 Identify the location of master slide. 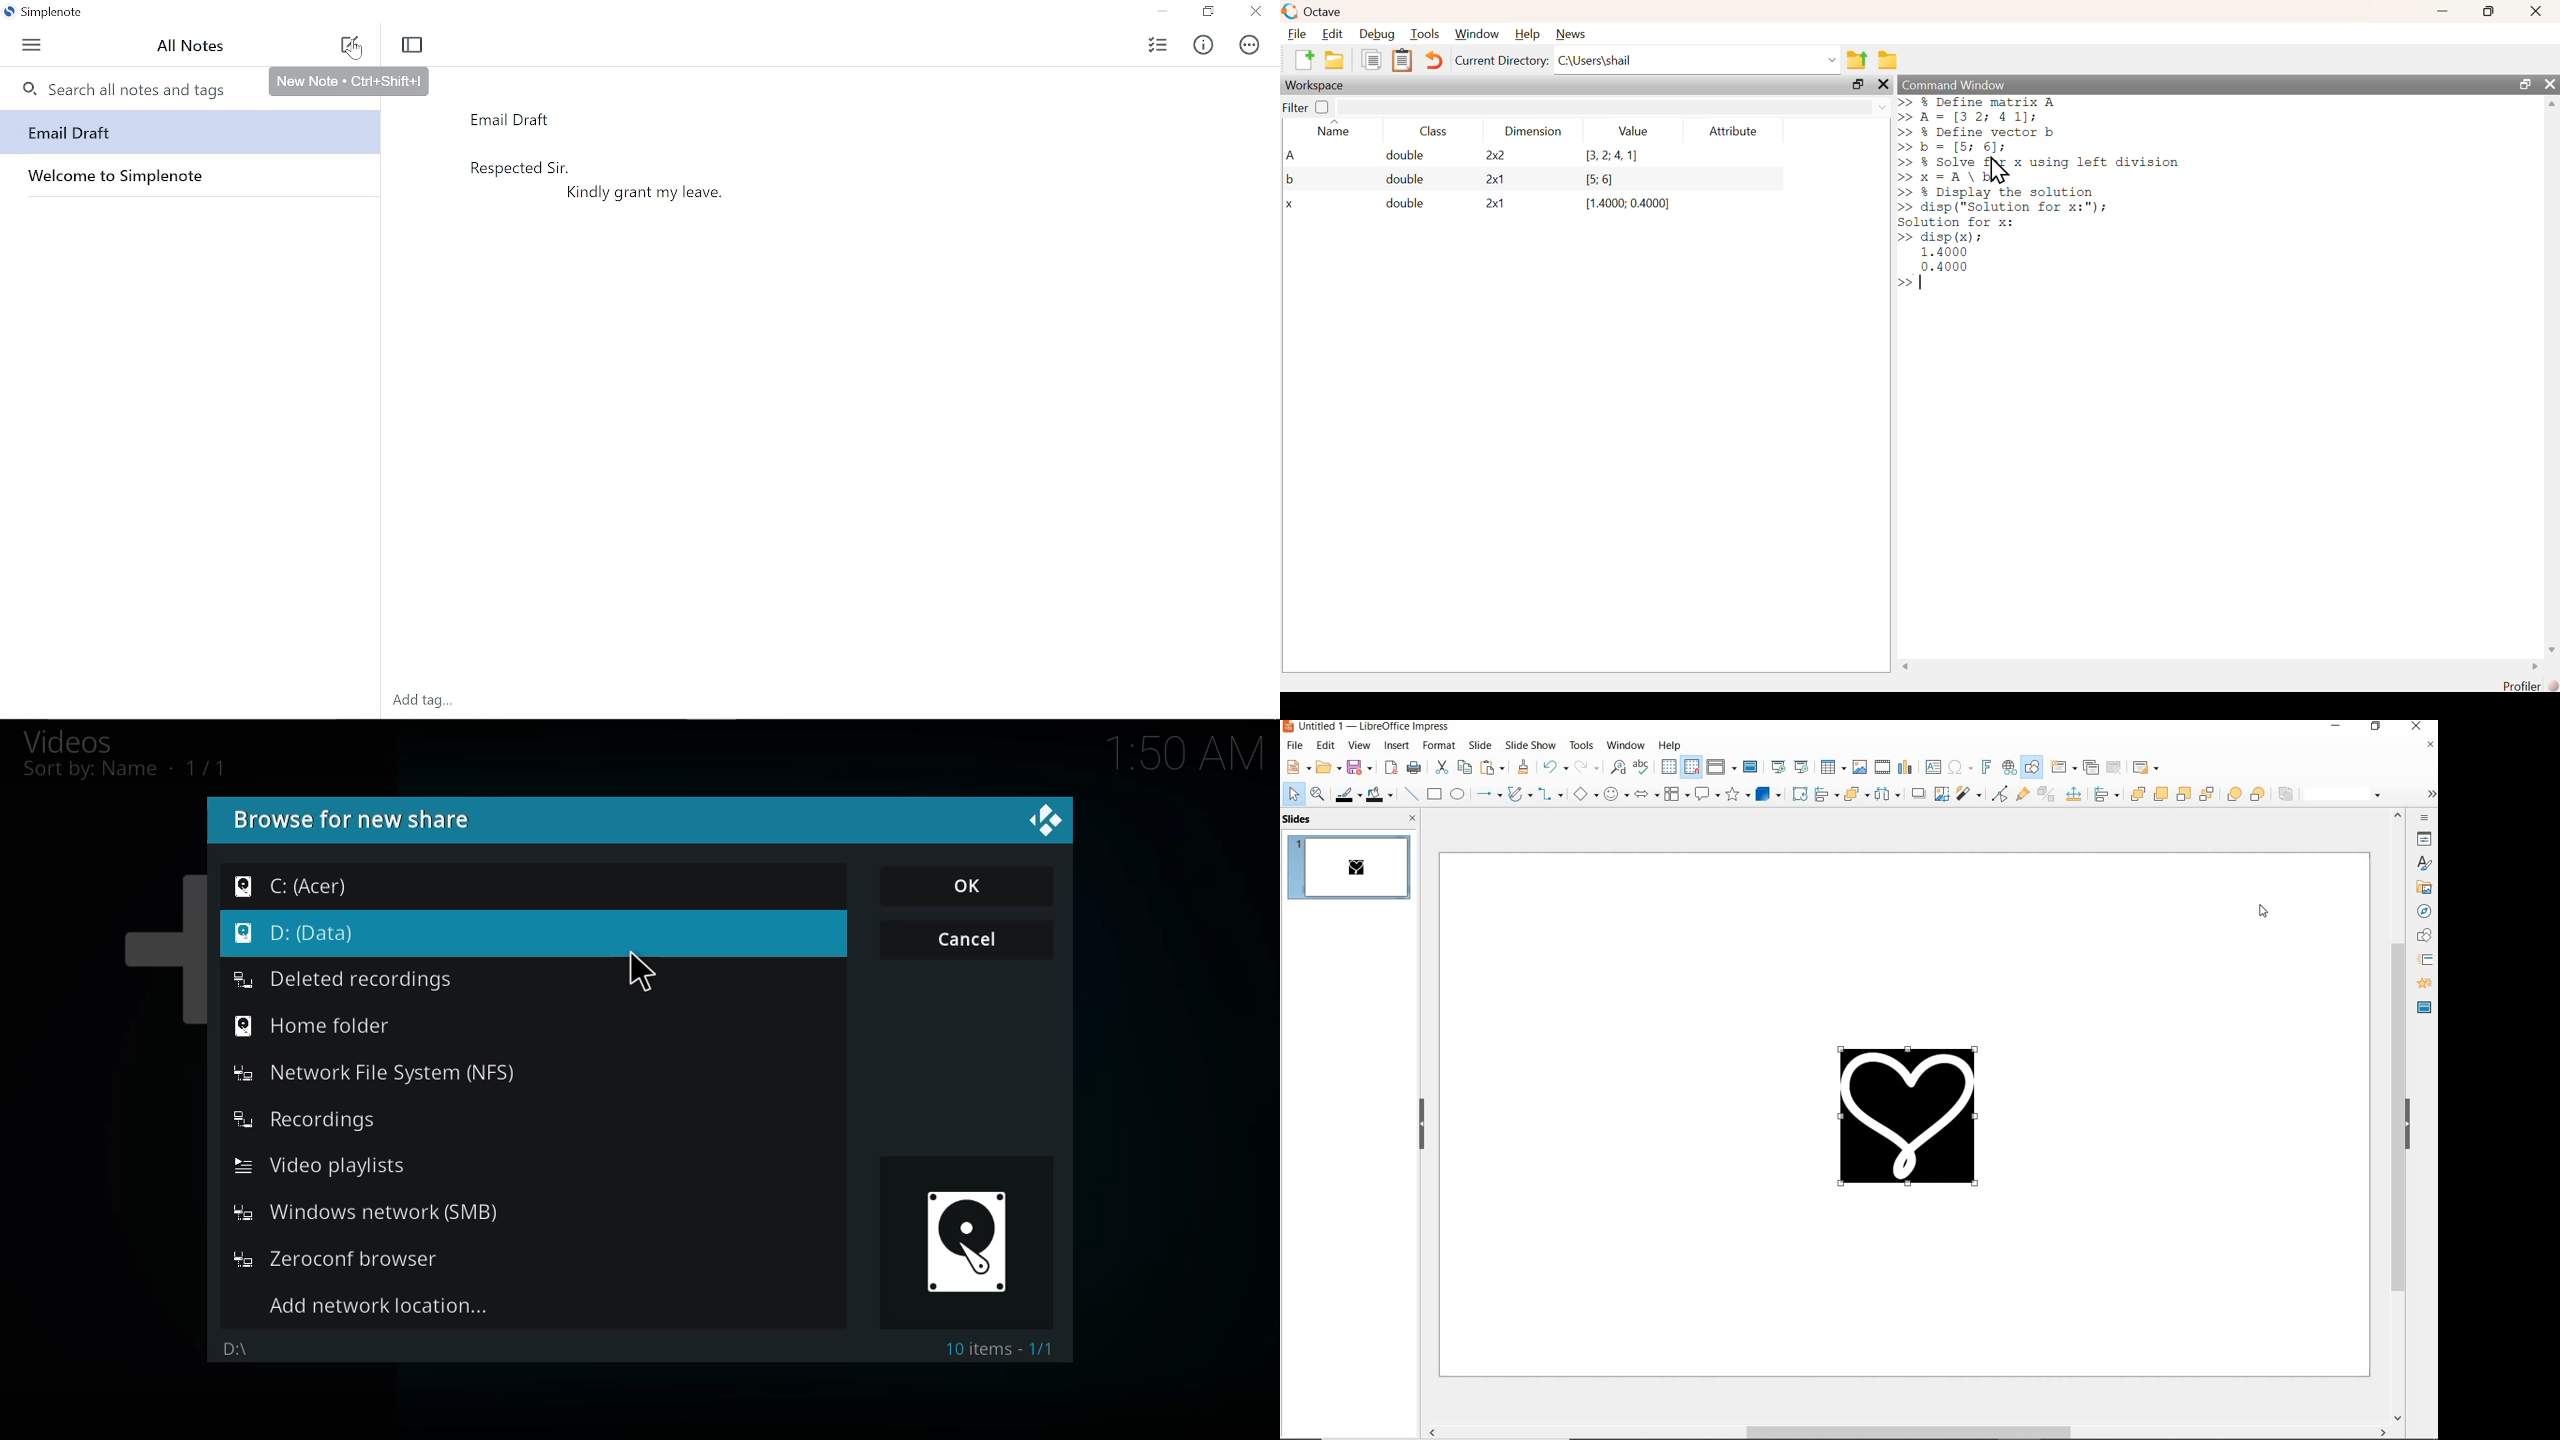
(1751, 768).